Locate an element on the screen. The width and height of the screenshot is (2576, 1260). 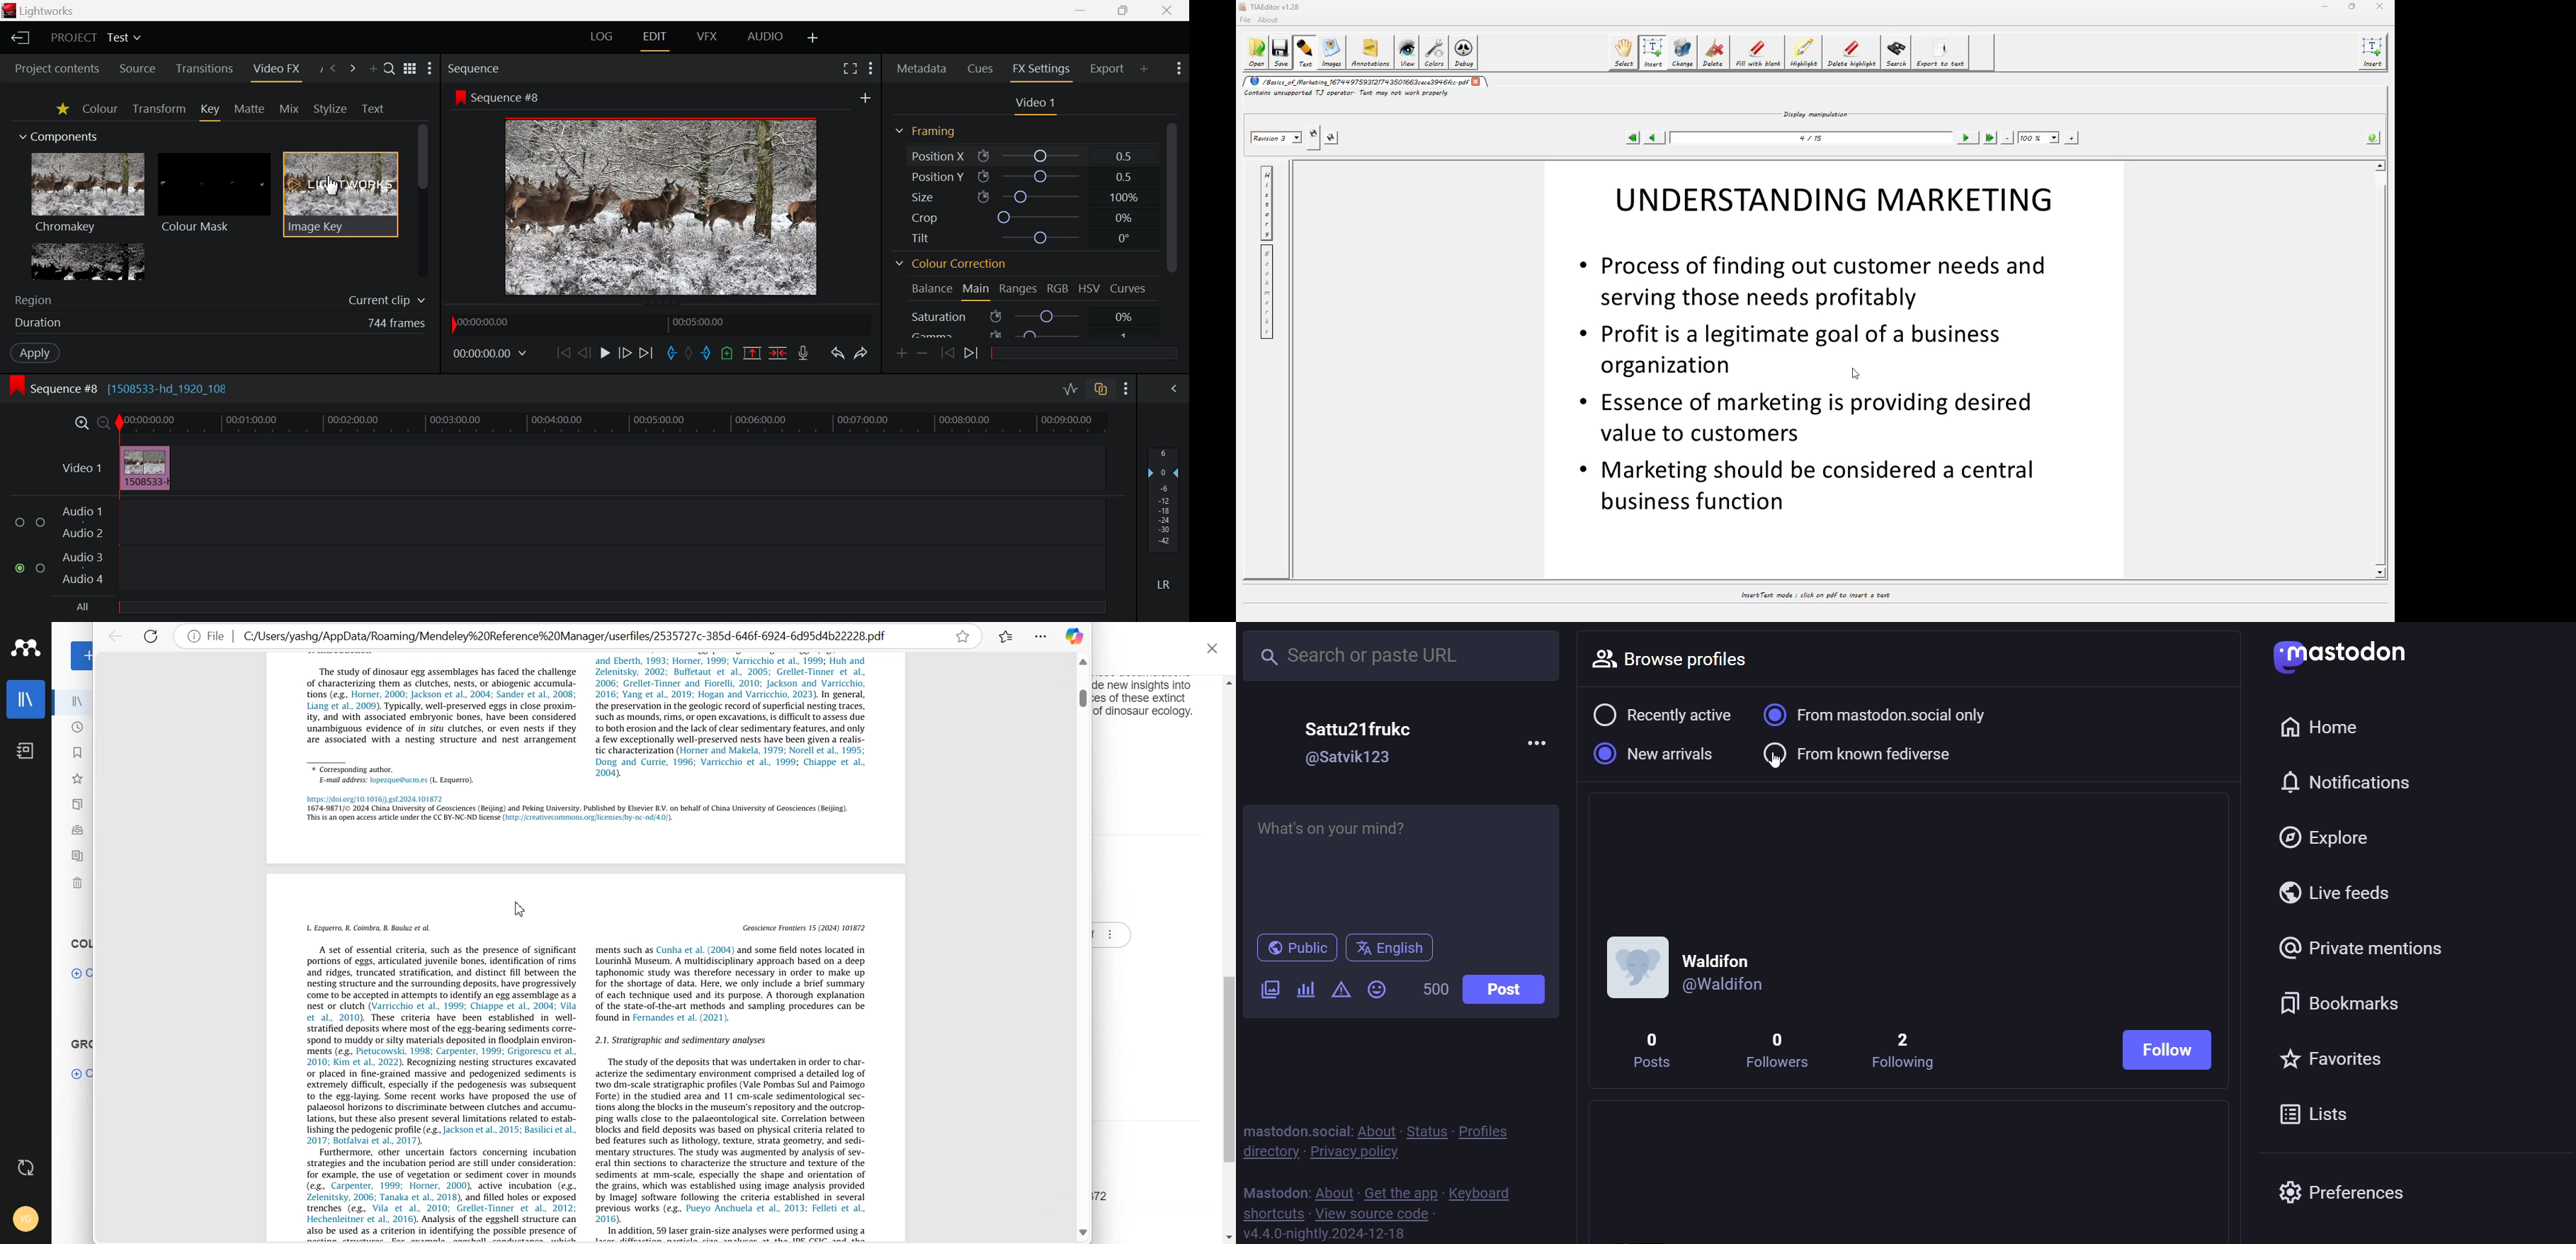
Remove all marked section is located at coordinates (752, 354).